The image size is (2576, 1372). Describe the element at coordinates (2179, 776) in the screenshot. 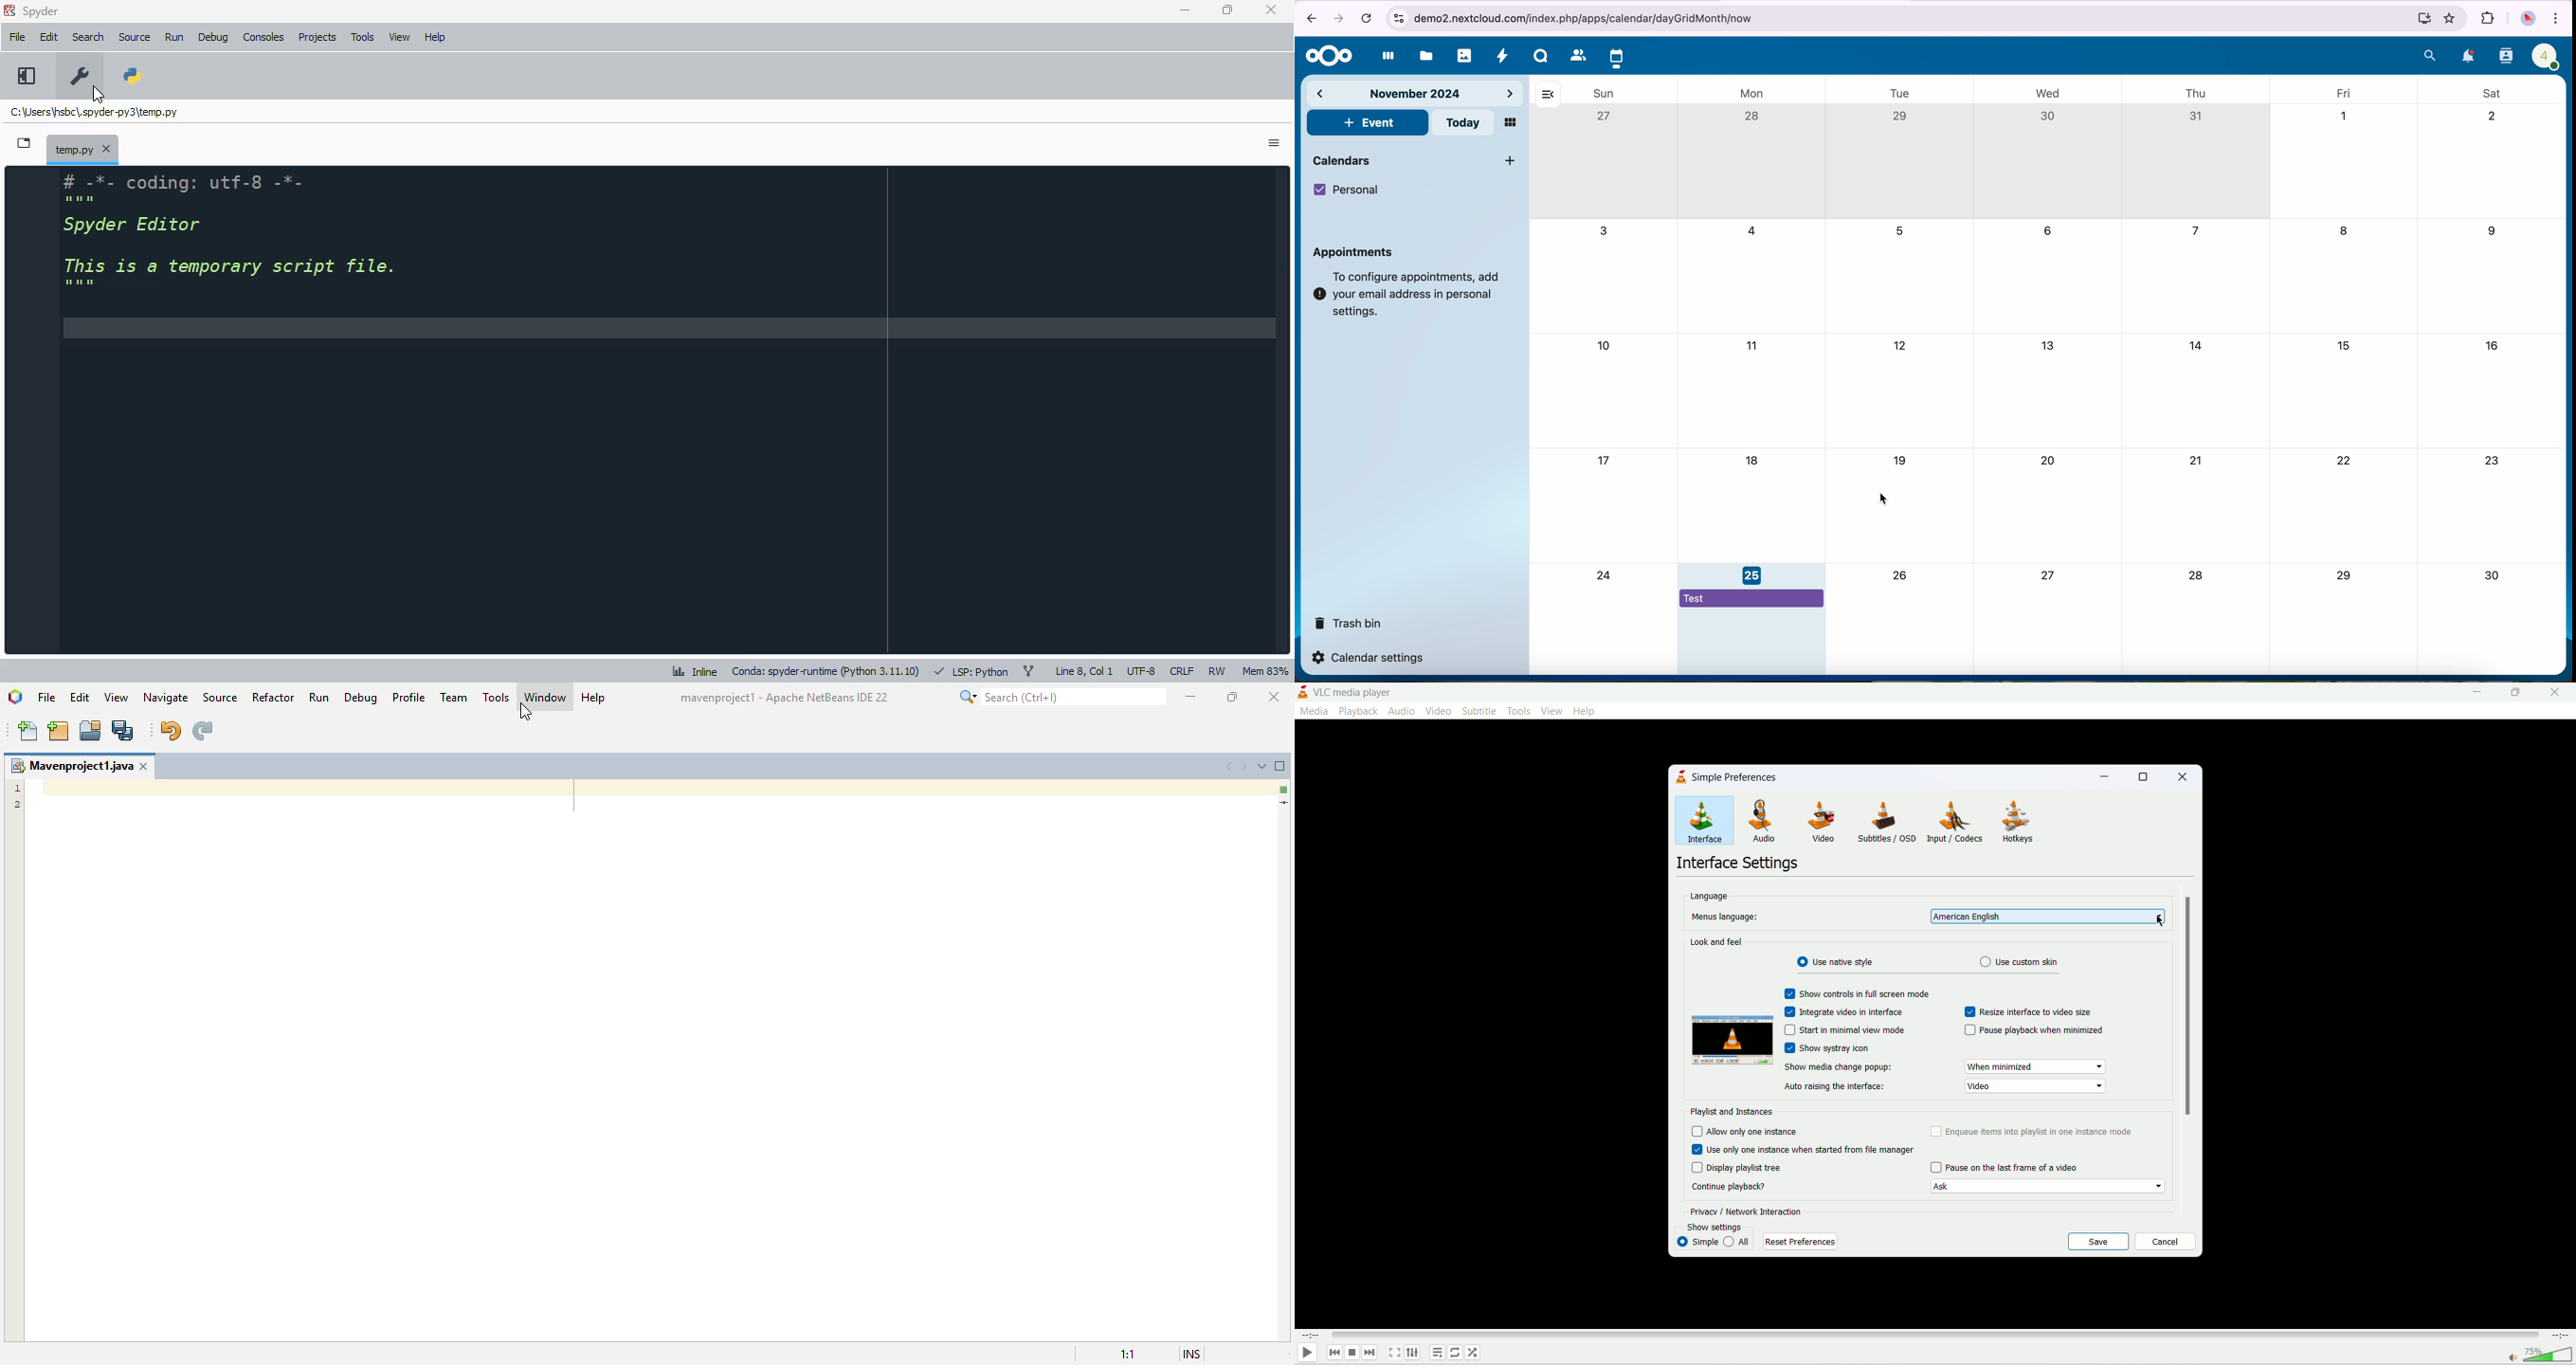

I see `close` at that location.